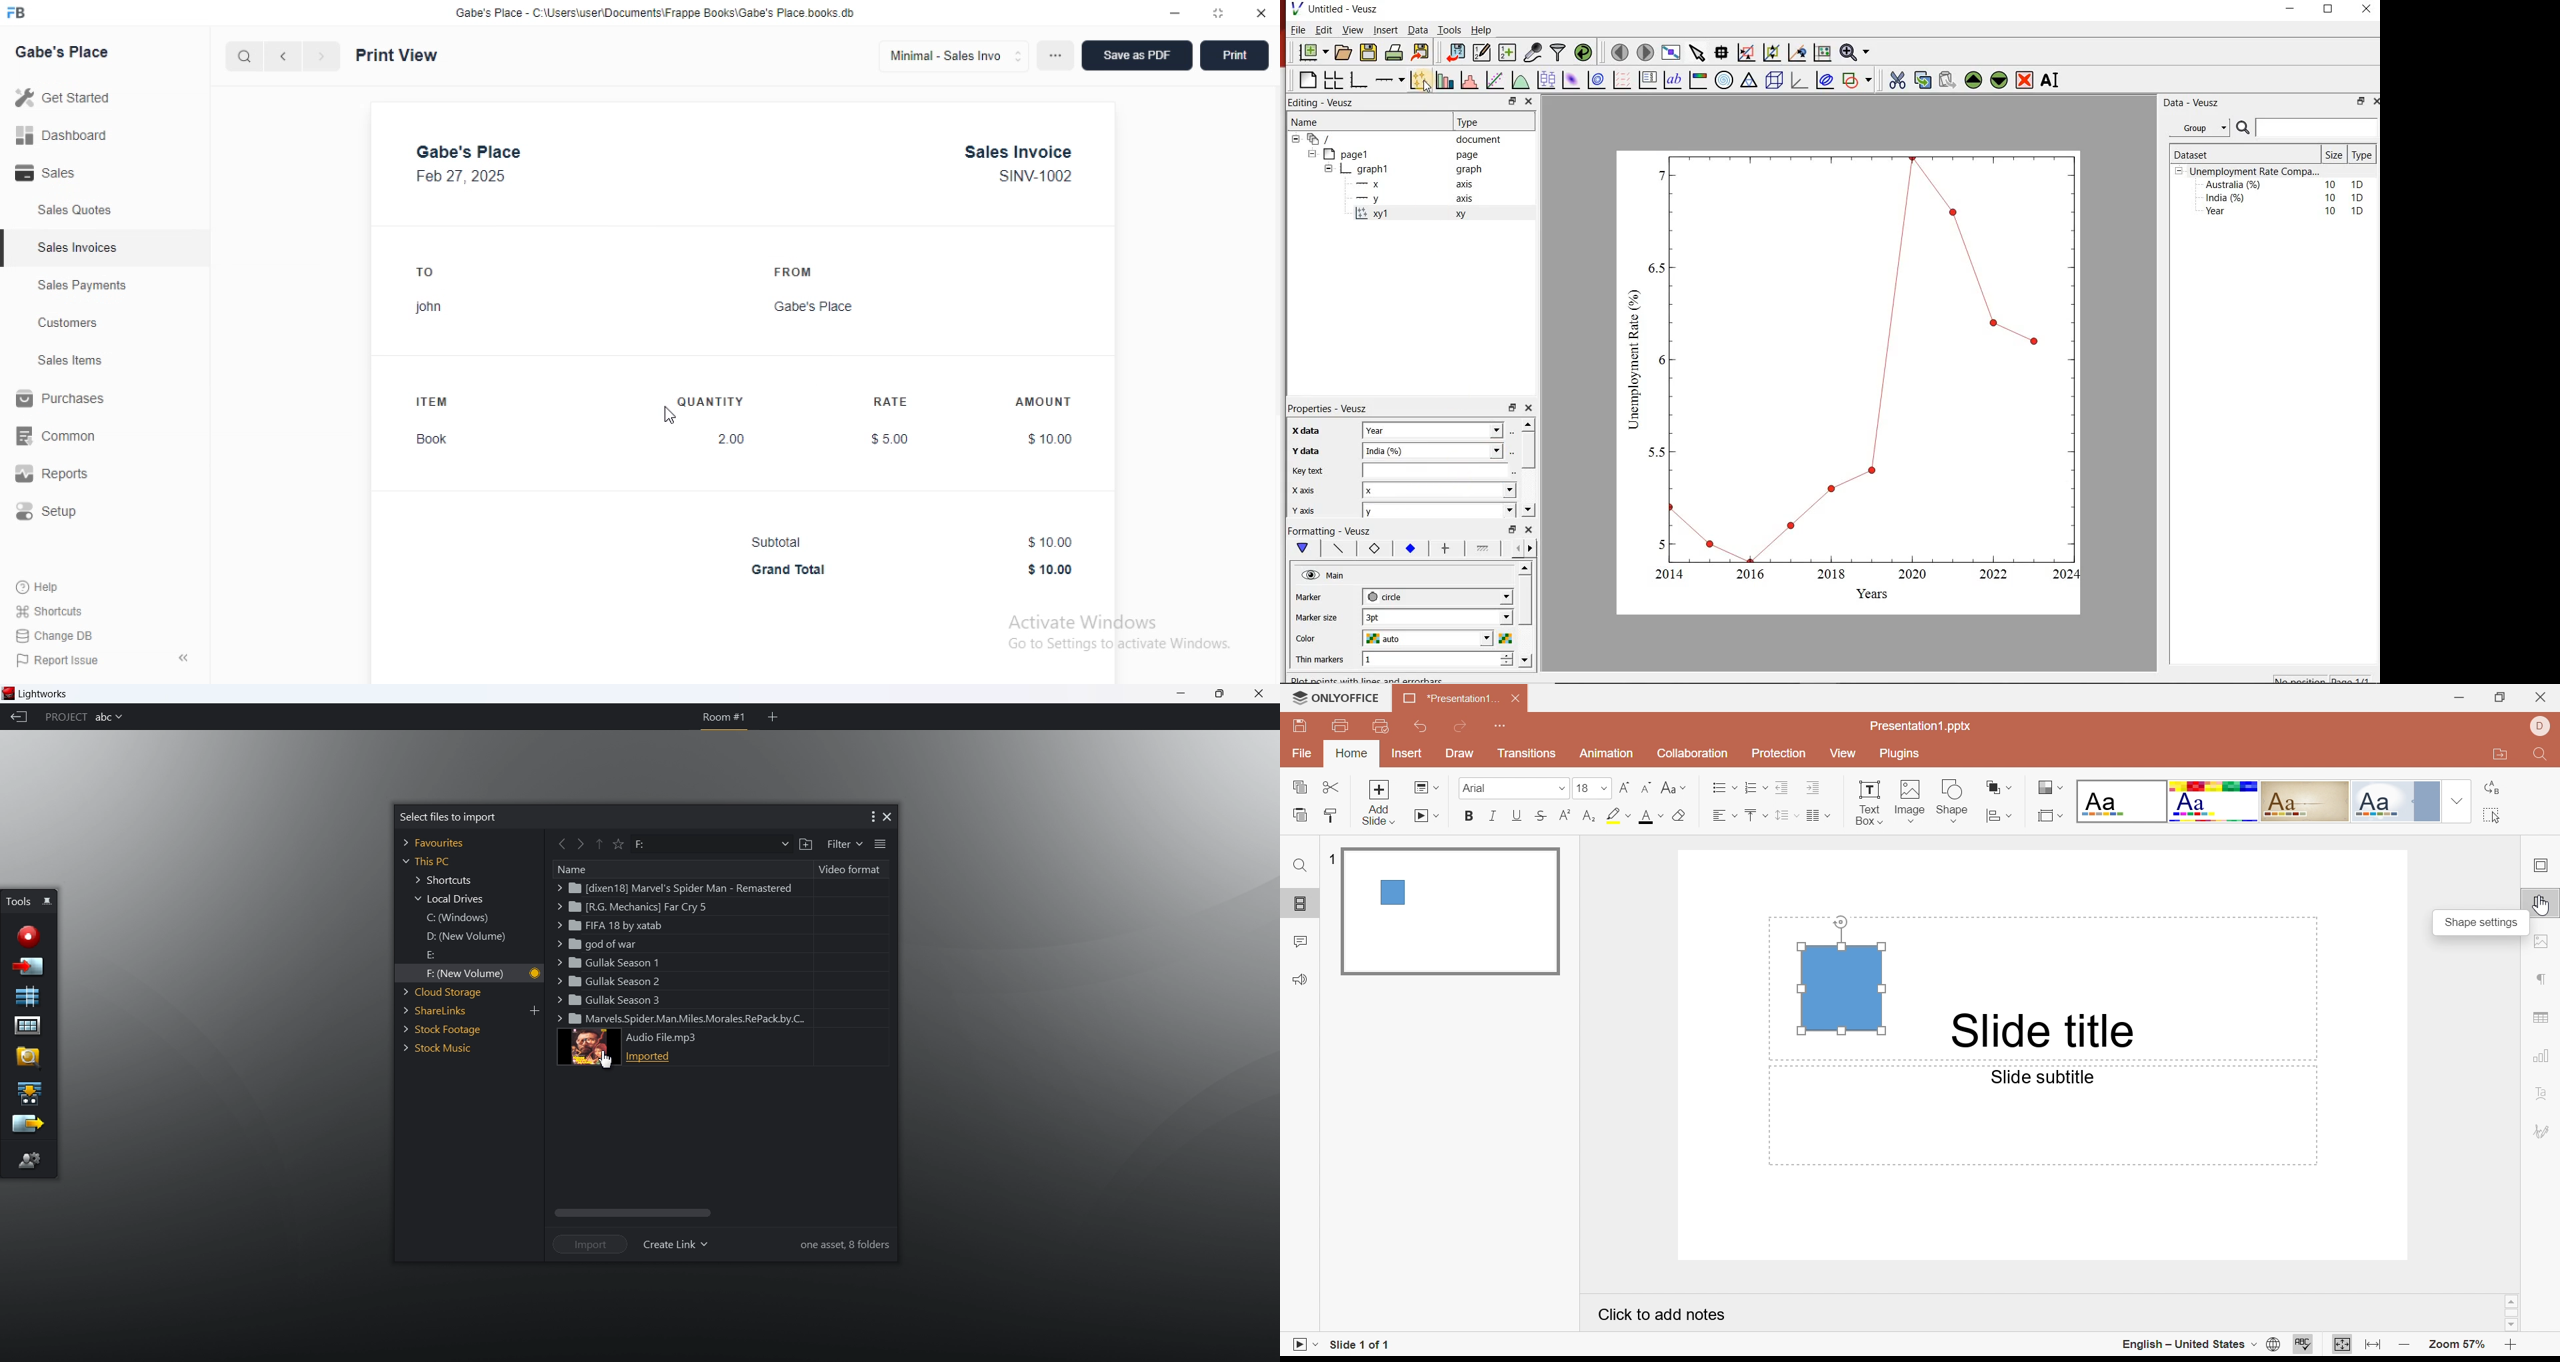  What do you see at coordinates (1483, 547) in the screenshot?
I see `line 1` at bounding box center [1483, 547].